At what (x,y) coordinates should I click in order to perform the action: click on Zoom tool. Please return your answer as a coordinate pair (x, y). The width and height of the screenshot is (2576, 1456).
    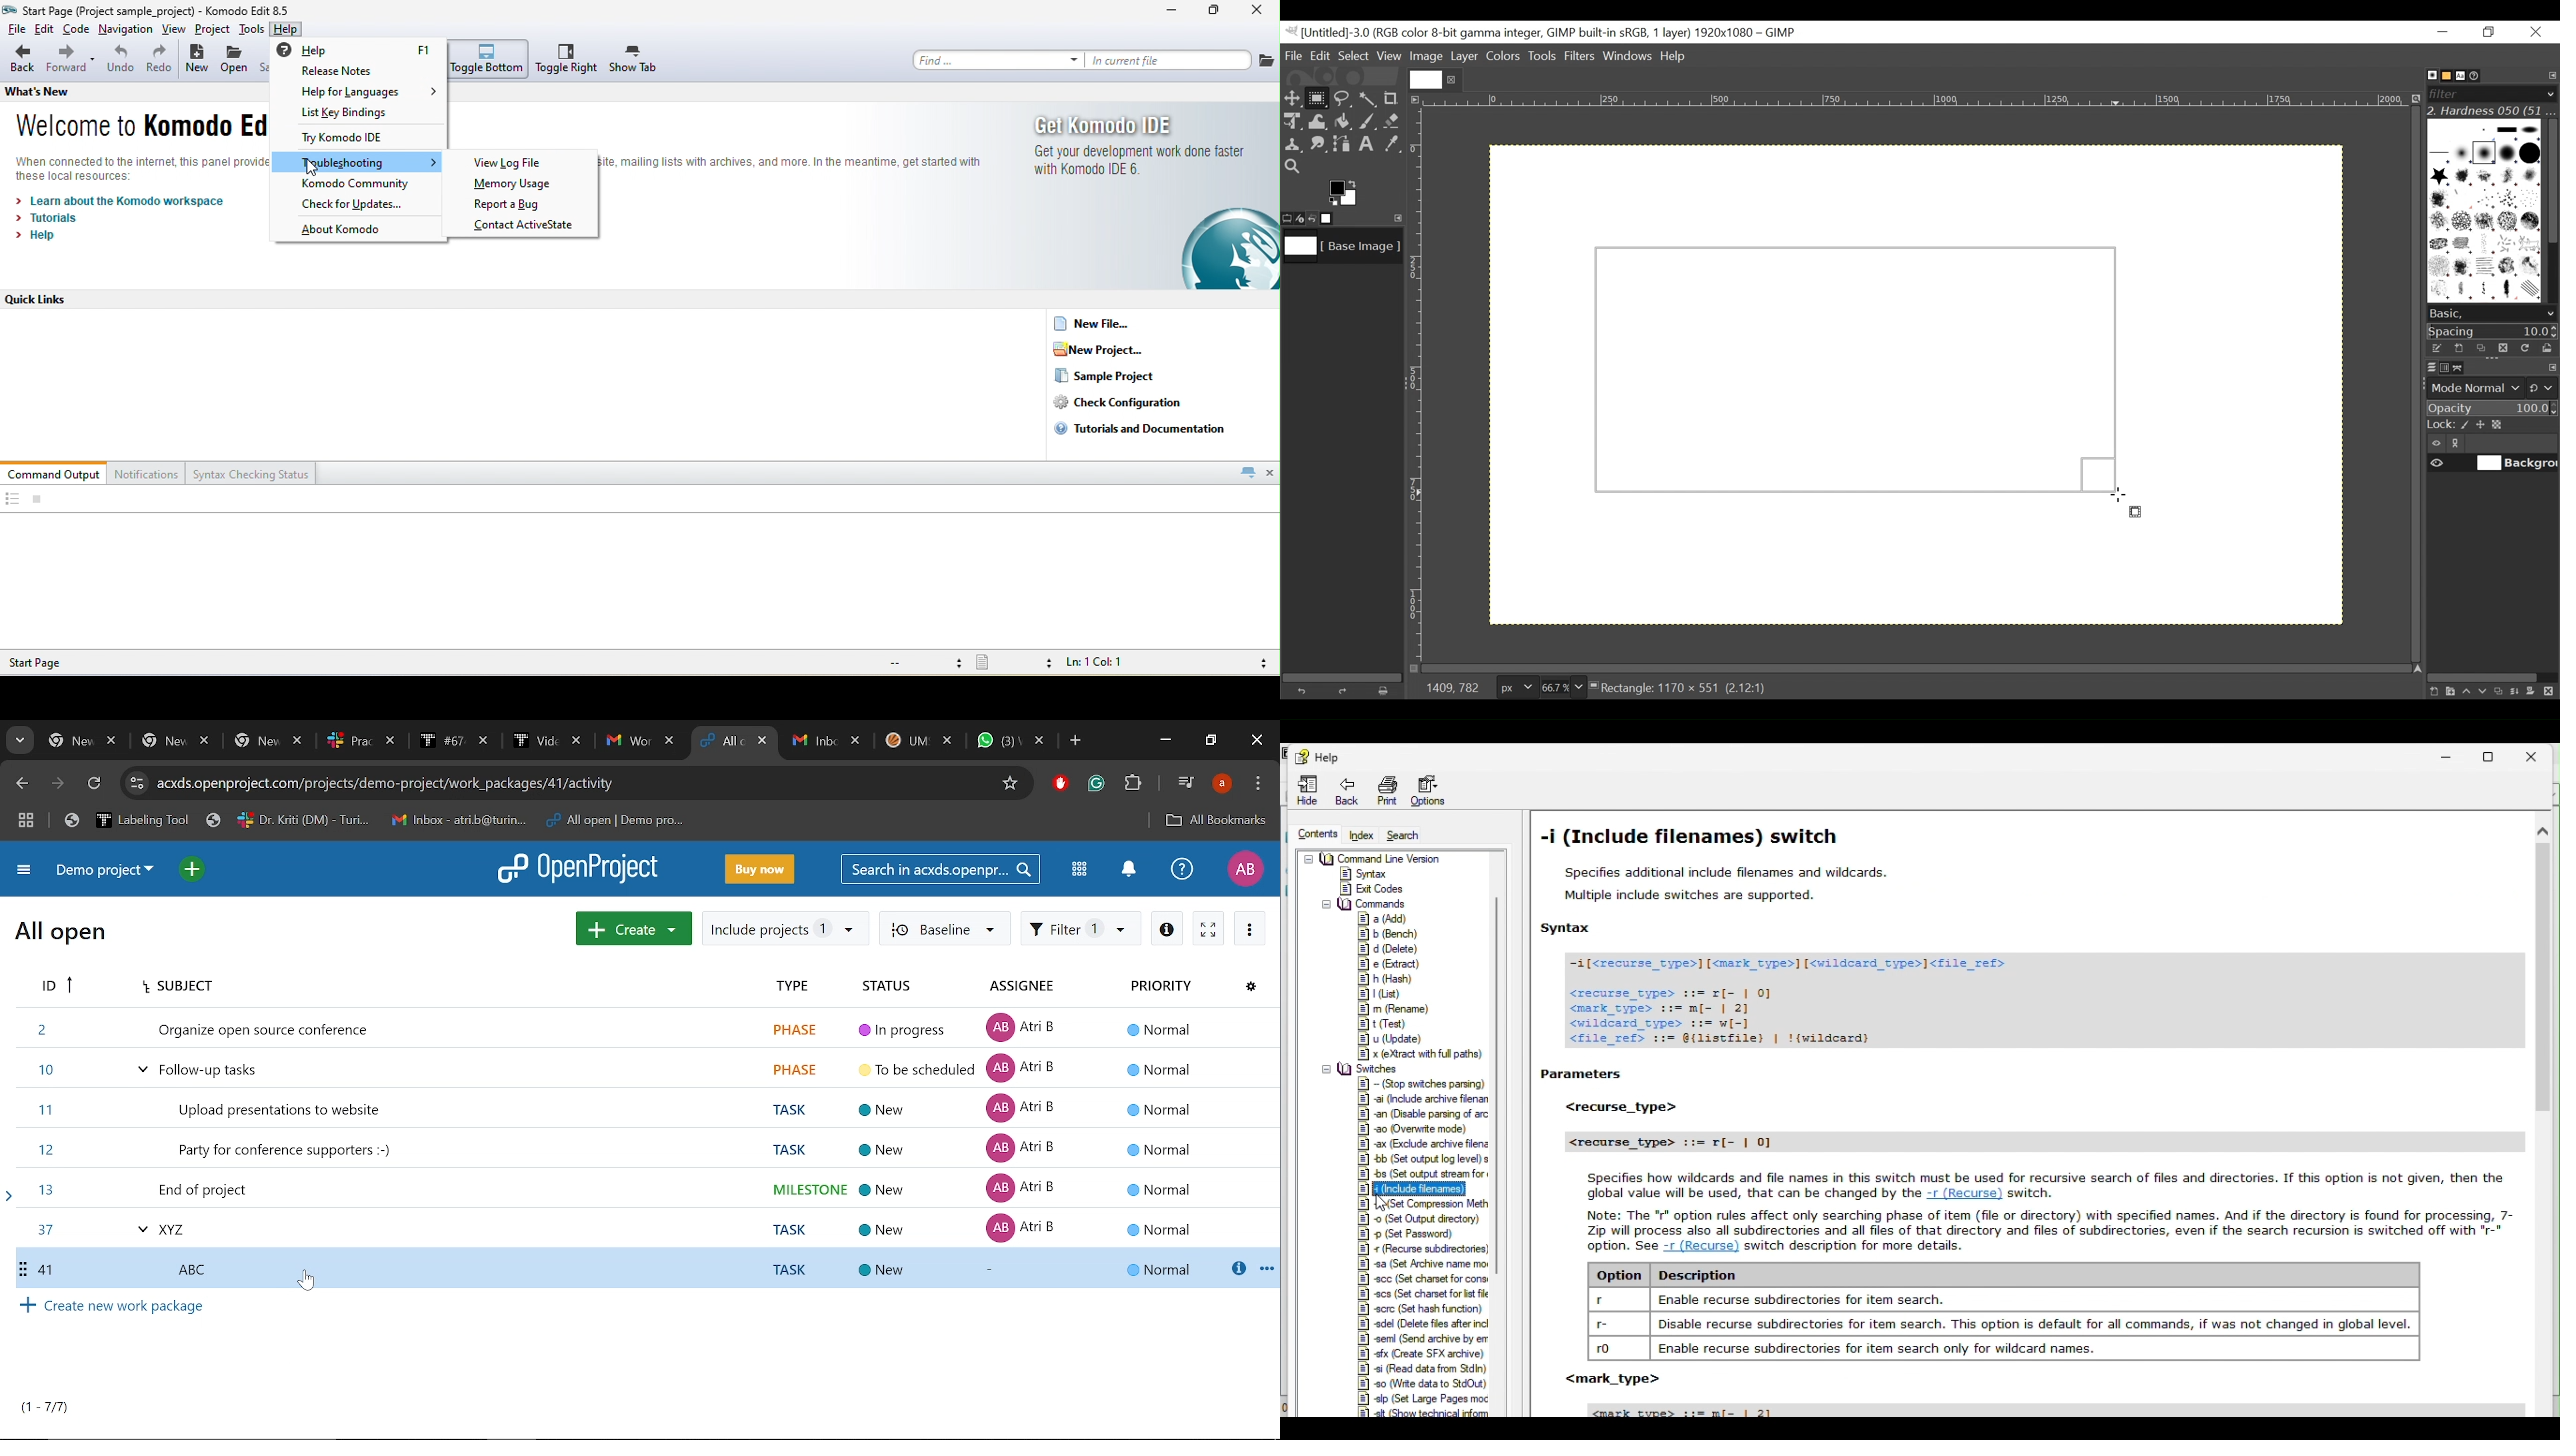
    Looking at the image, I should click on (1292, 165).